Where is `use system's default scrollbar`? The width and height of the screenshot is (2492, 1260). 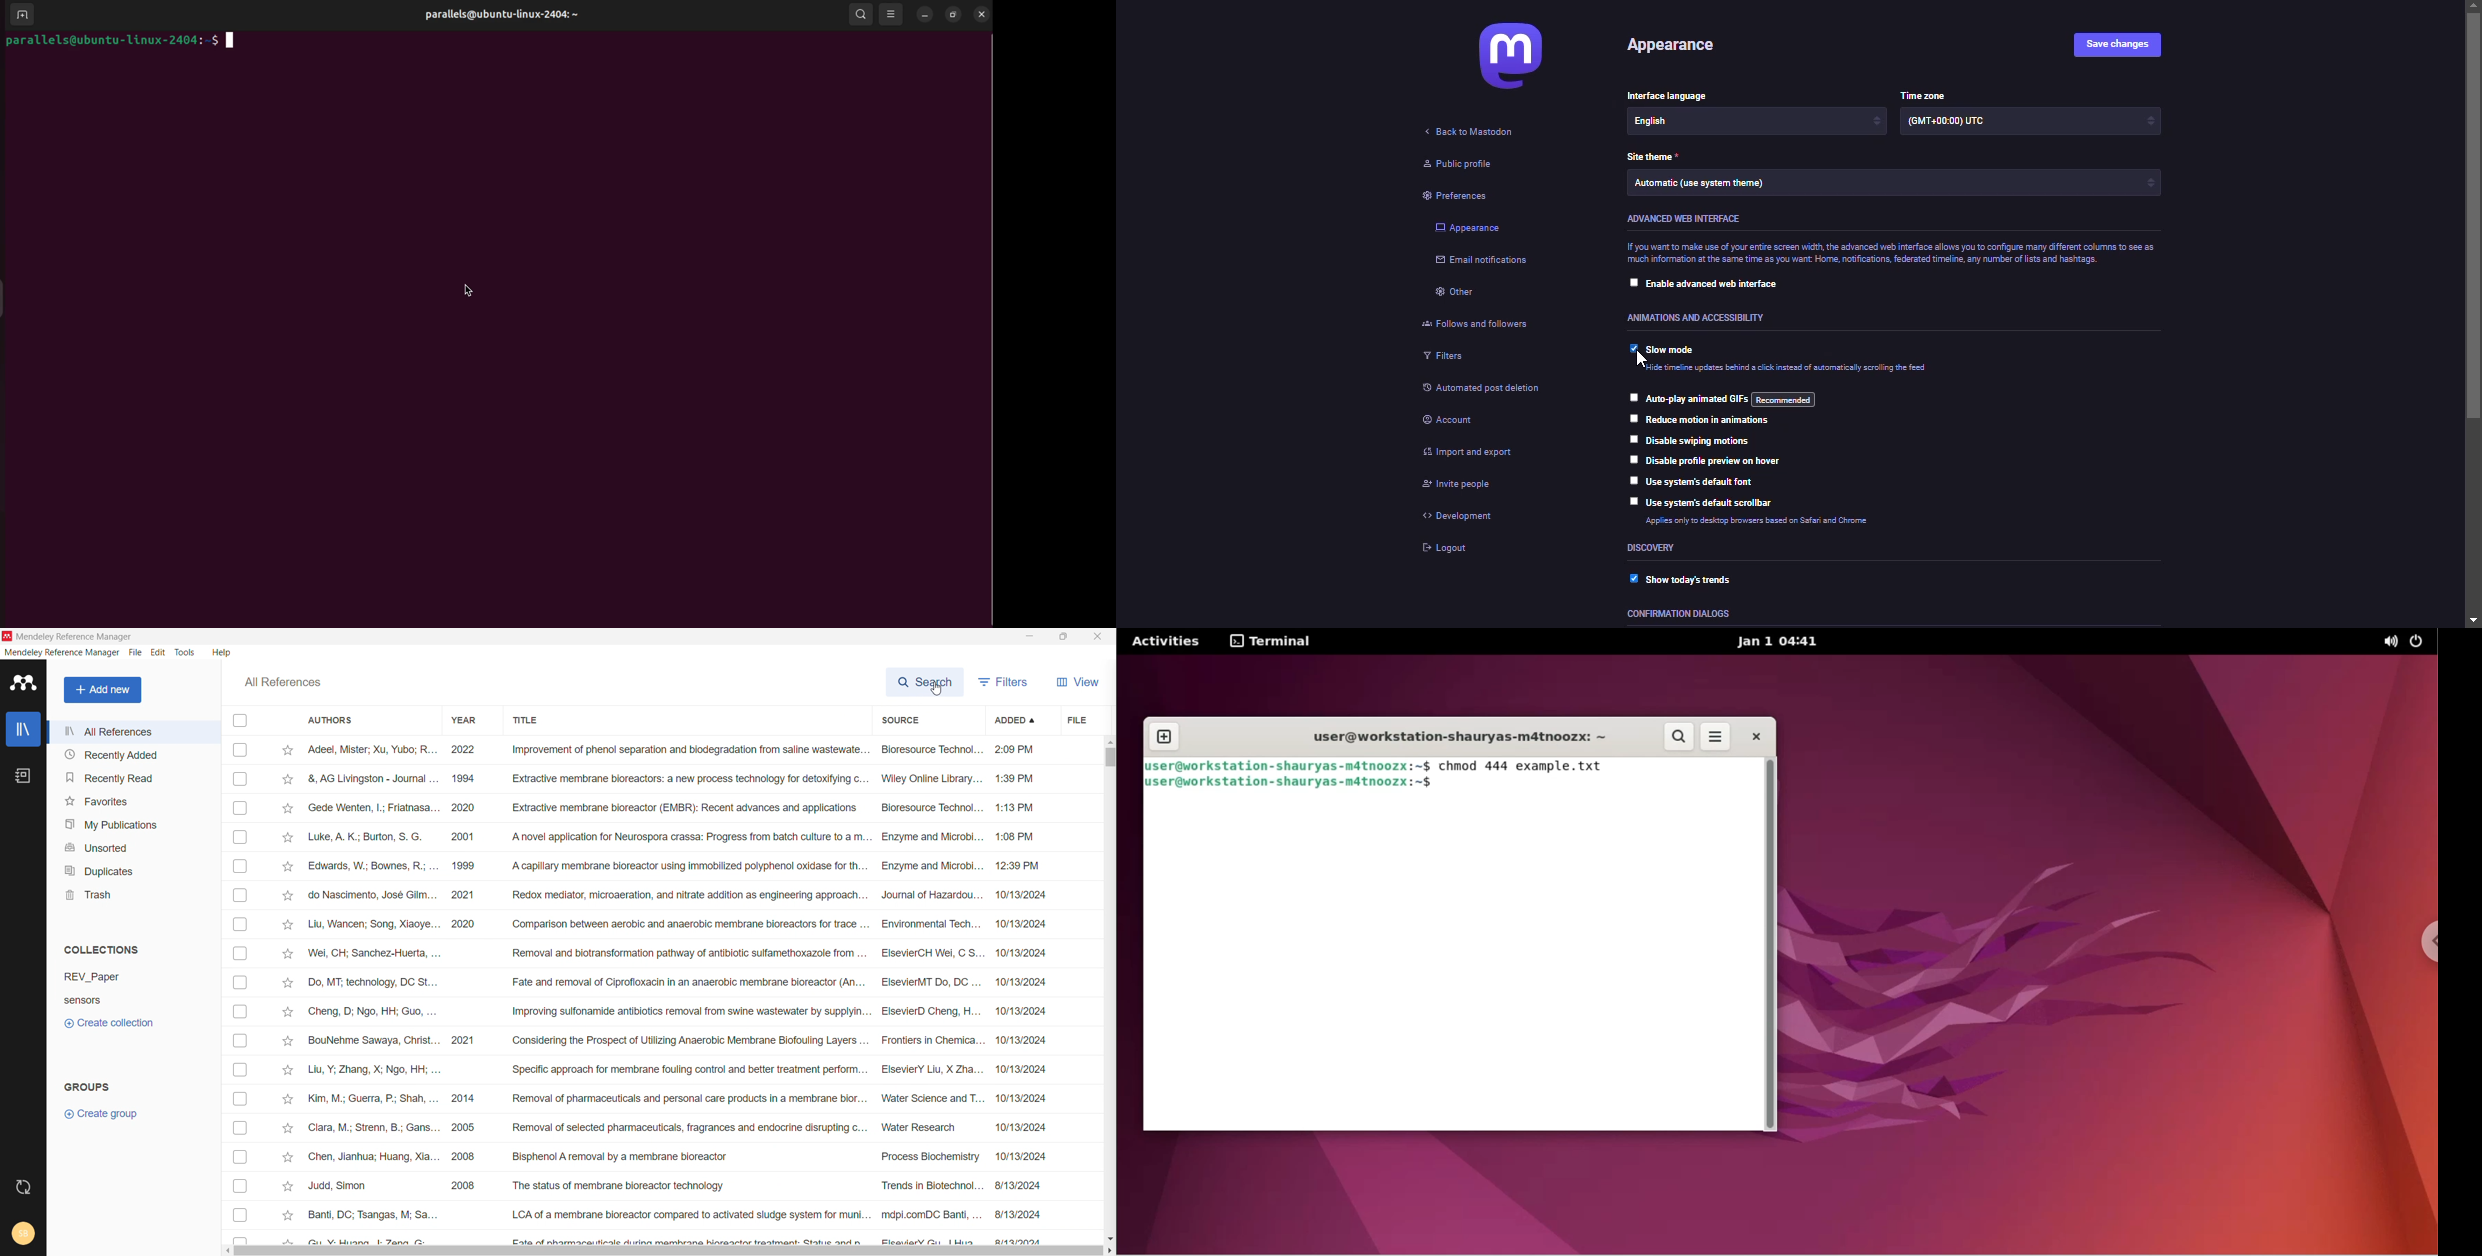
use system's default scrollbar is located at coordinates (1713, 503).